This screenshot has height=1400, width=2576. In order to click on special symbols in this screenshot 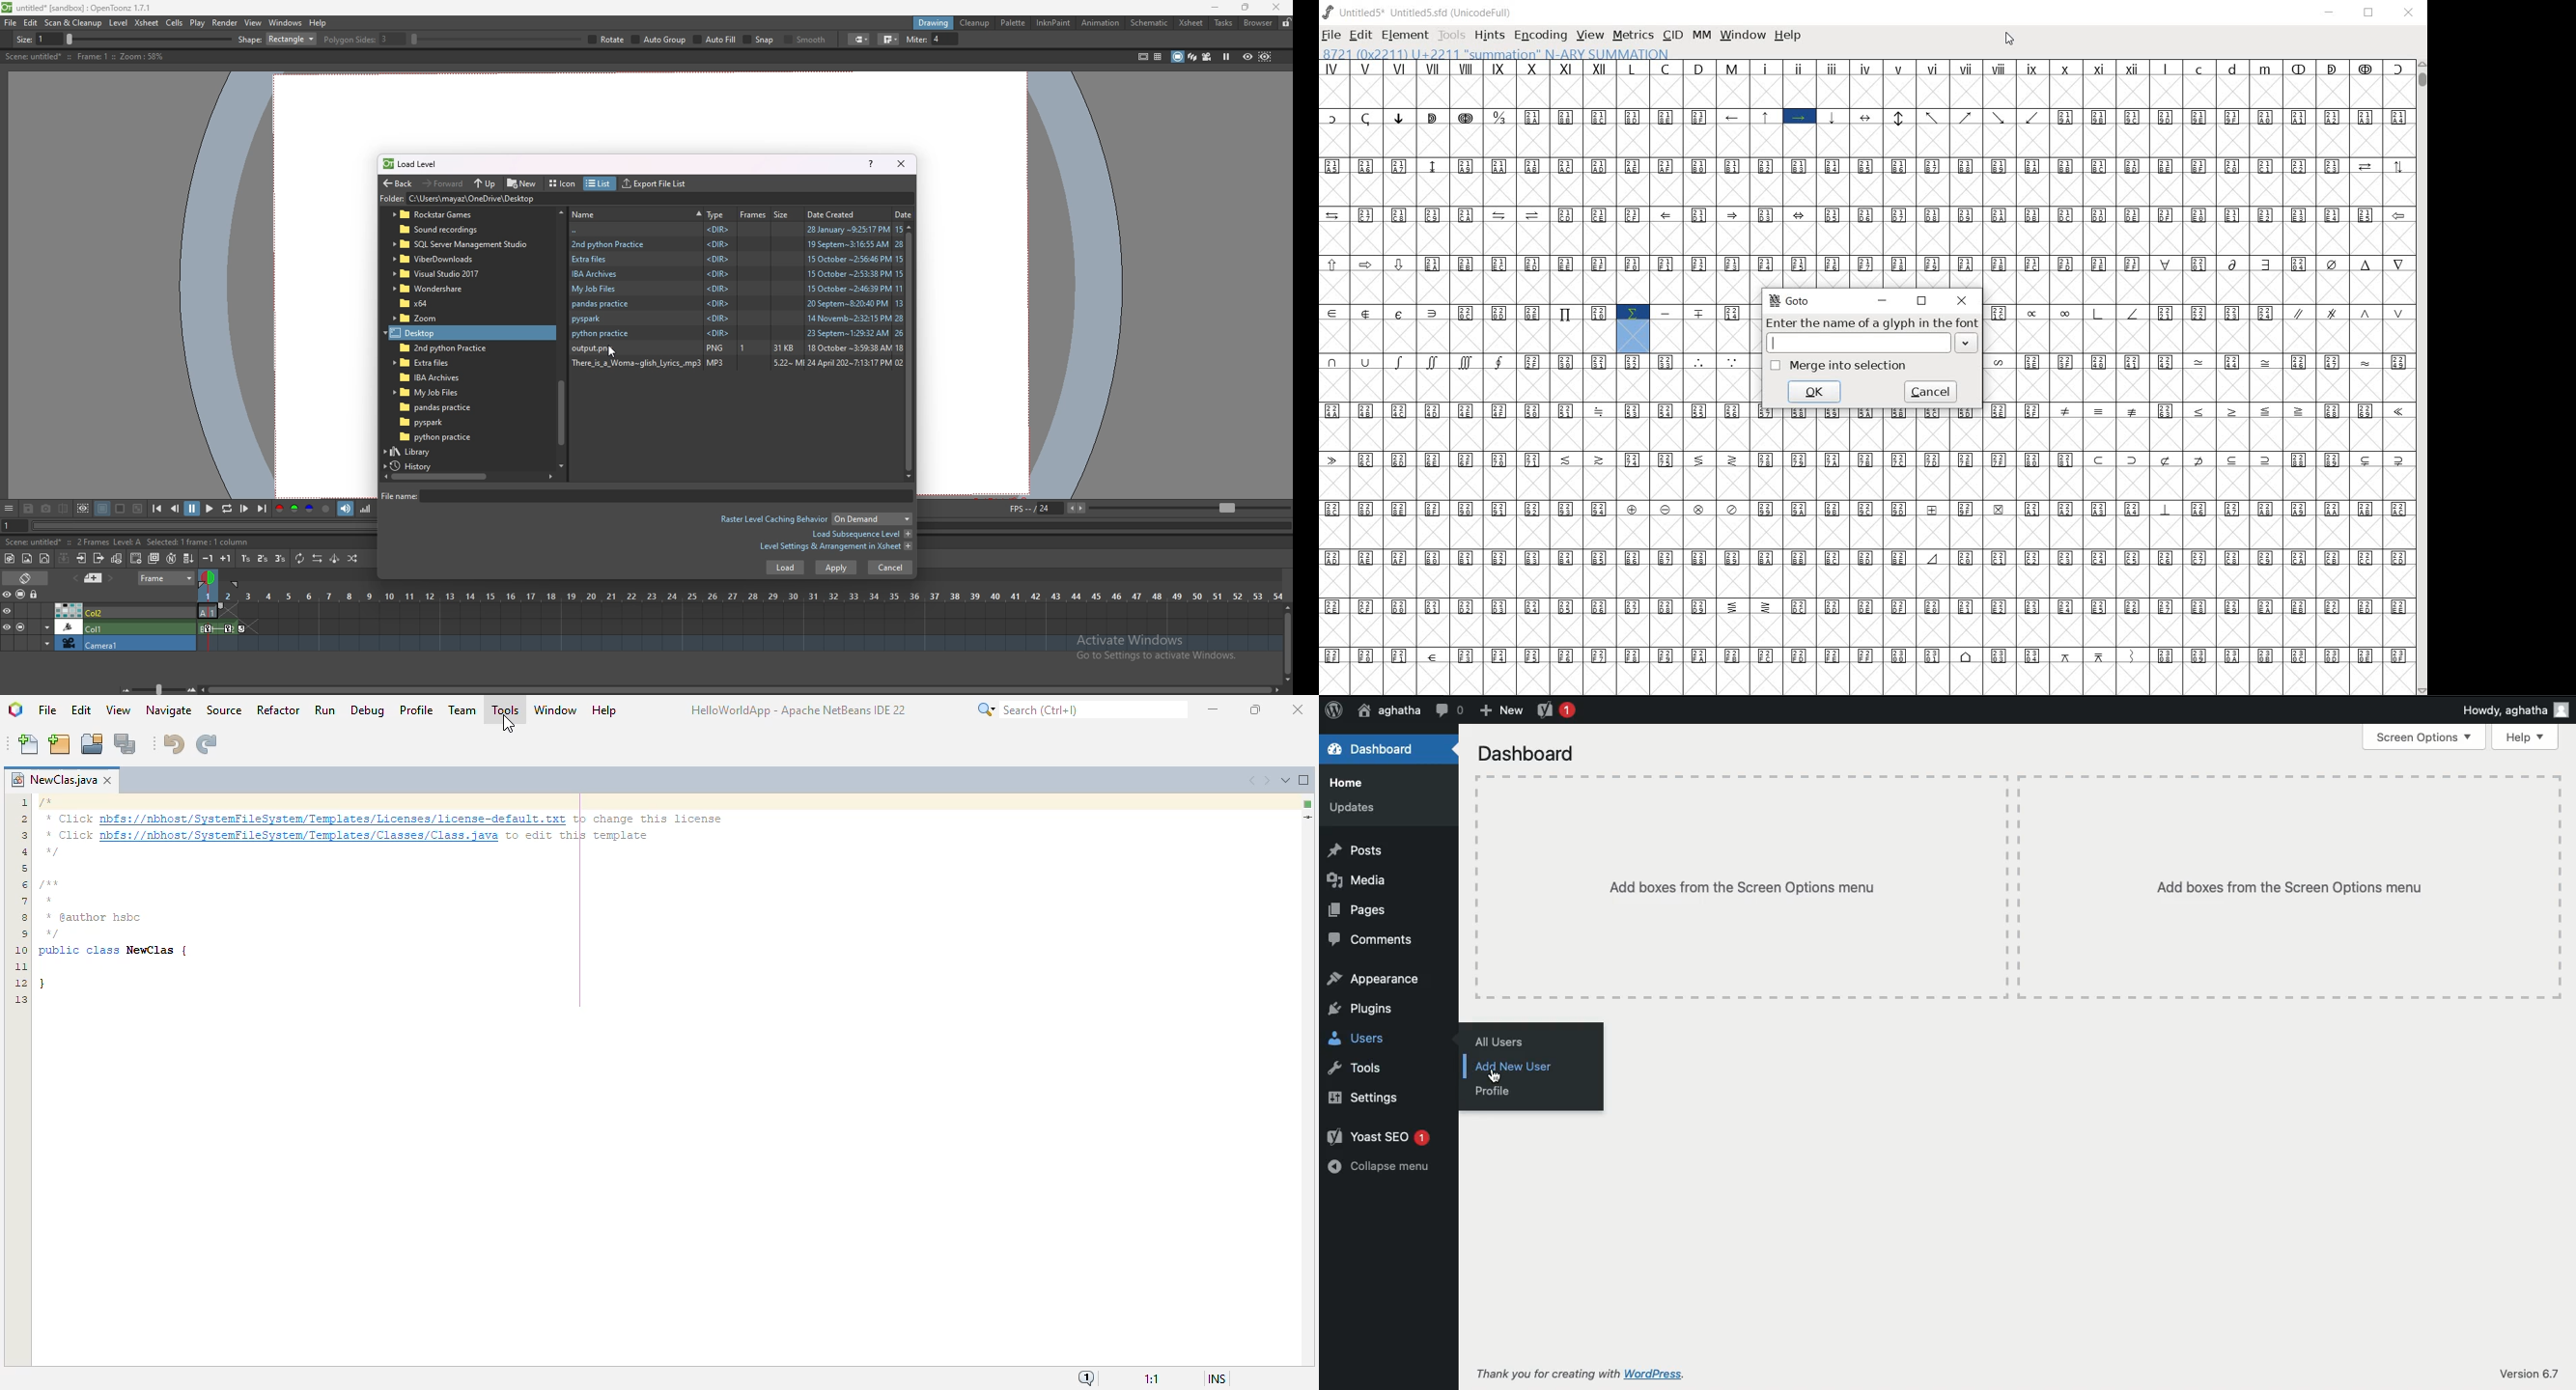, I will do `click(1870, 165)`.